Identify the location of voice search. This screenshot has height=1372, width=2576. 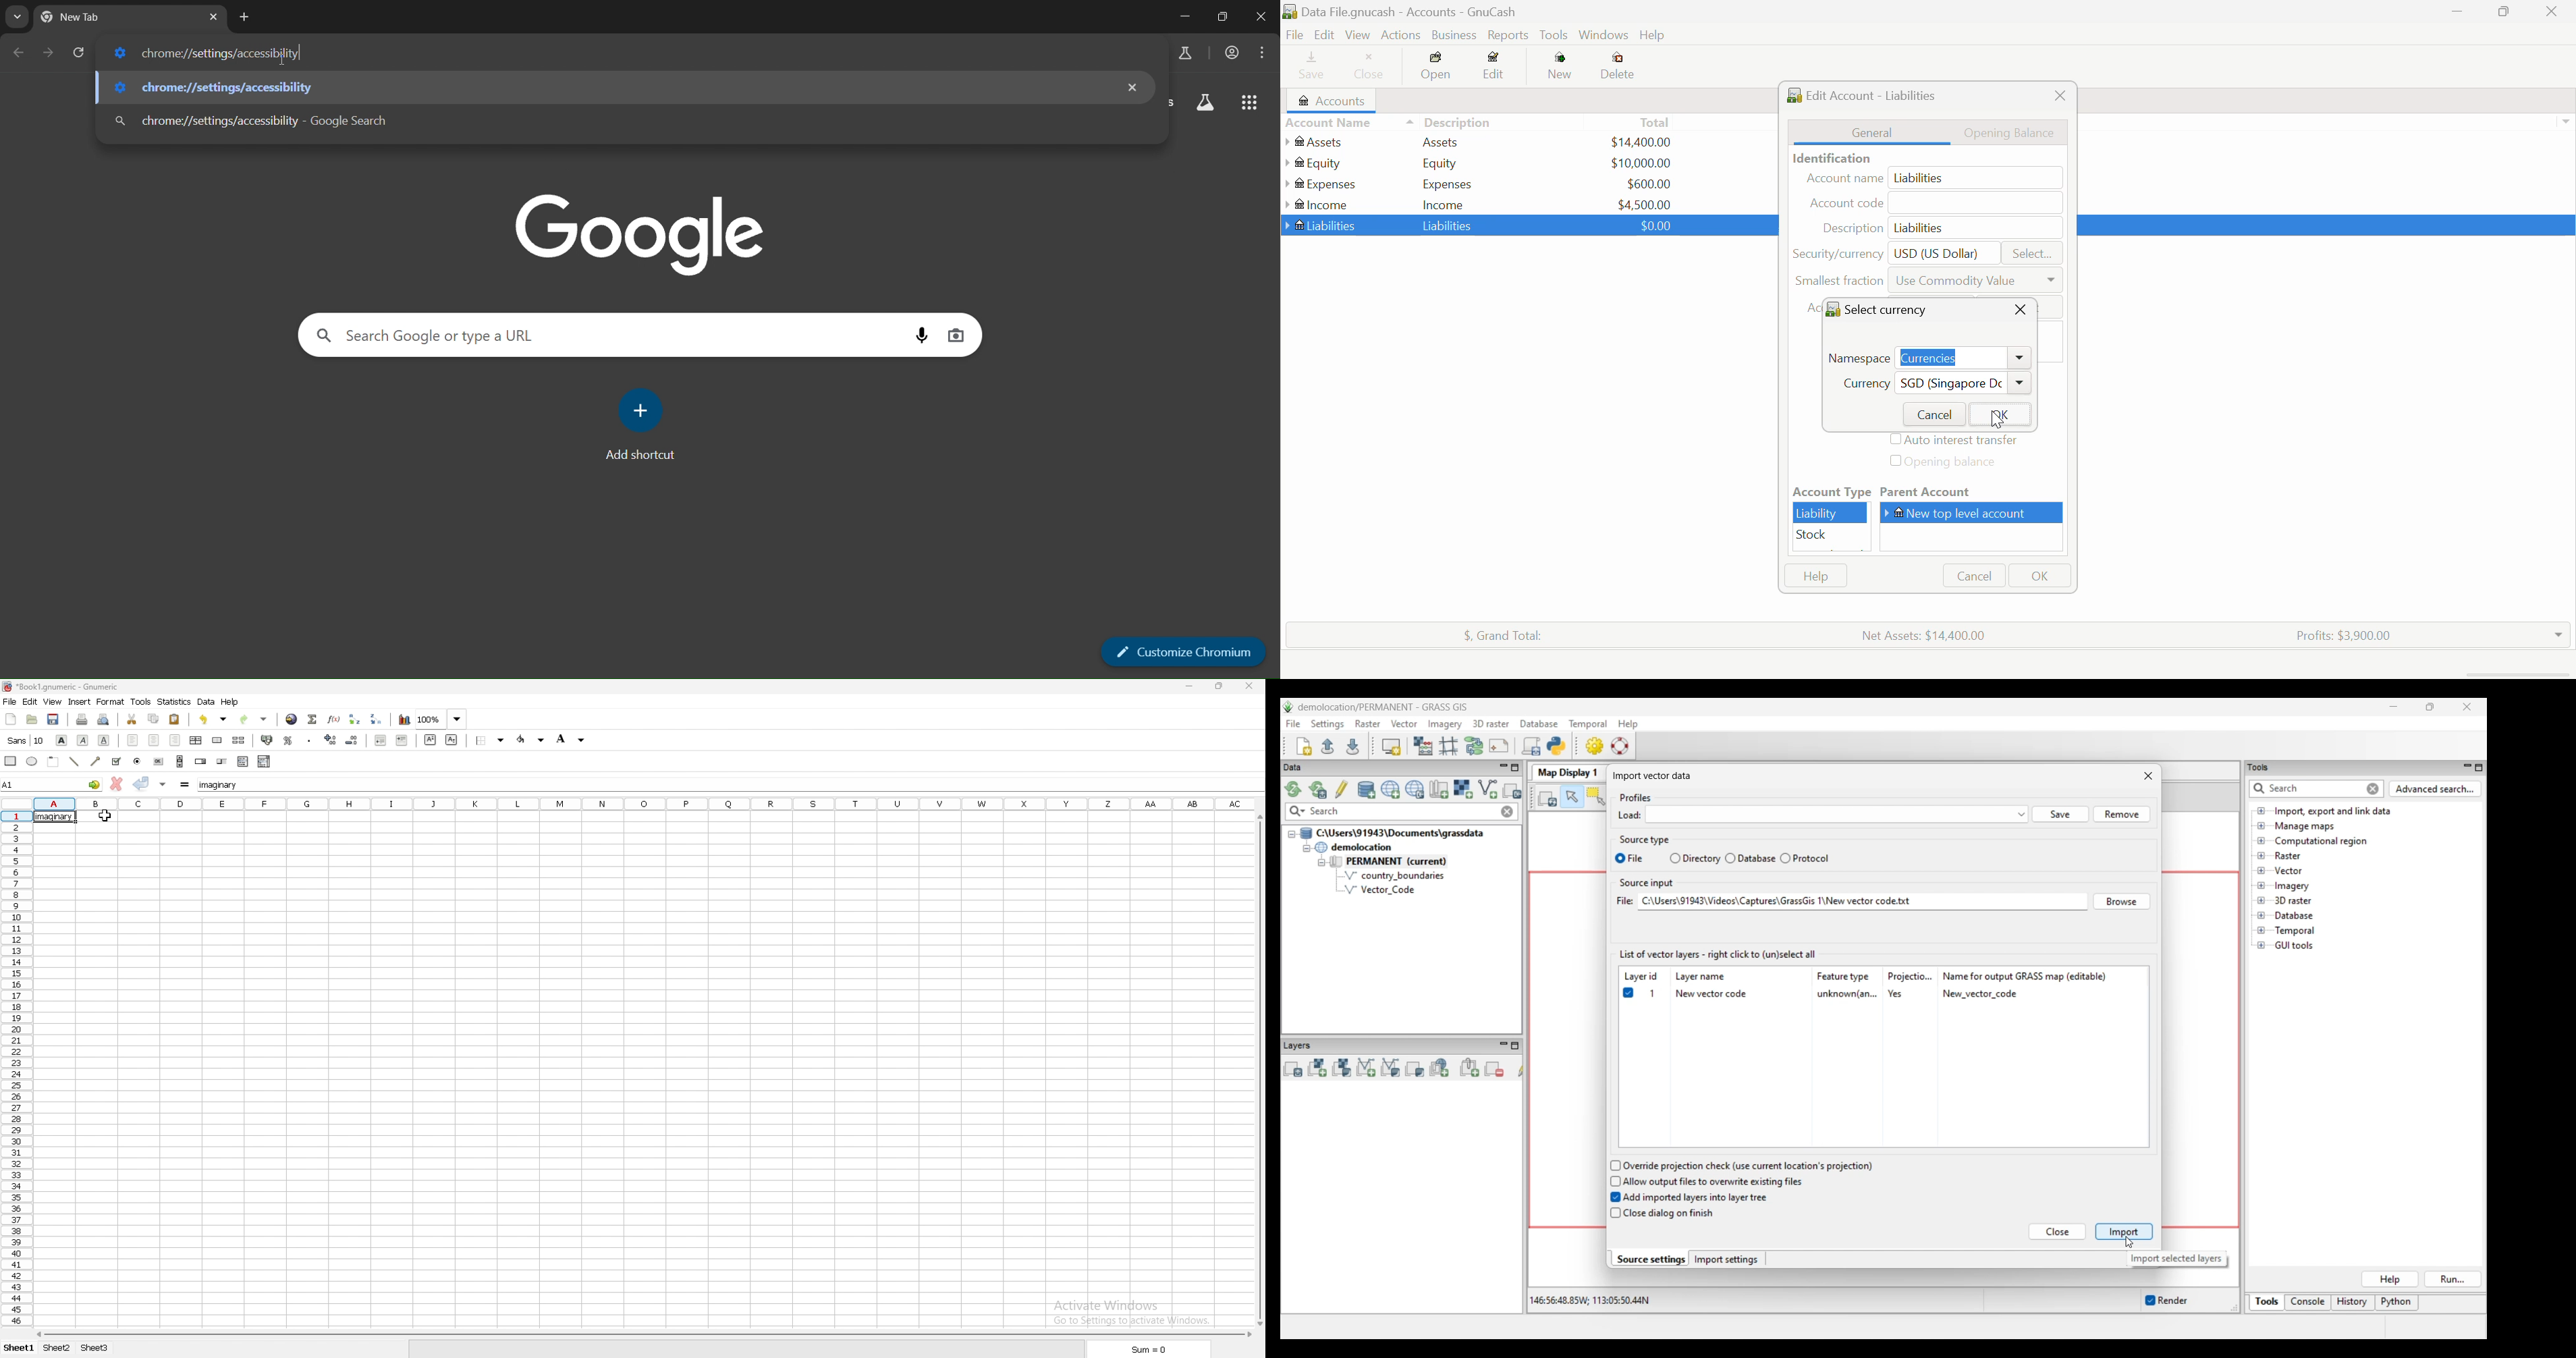
(921, 335).